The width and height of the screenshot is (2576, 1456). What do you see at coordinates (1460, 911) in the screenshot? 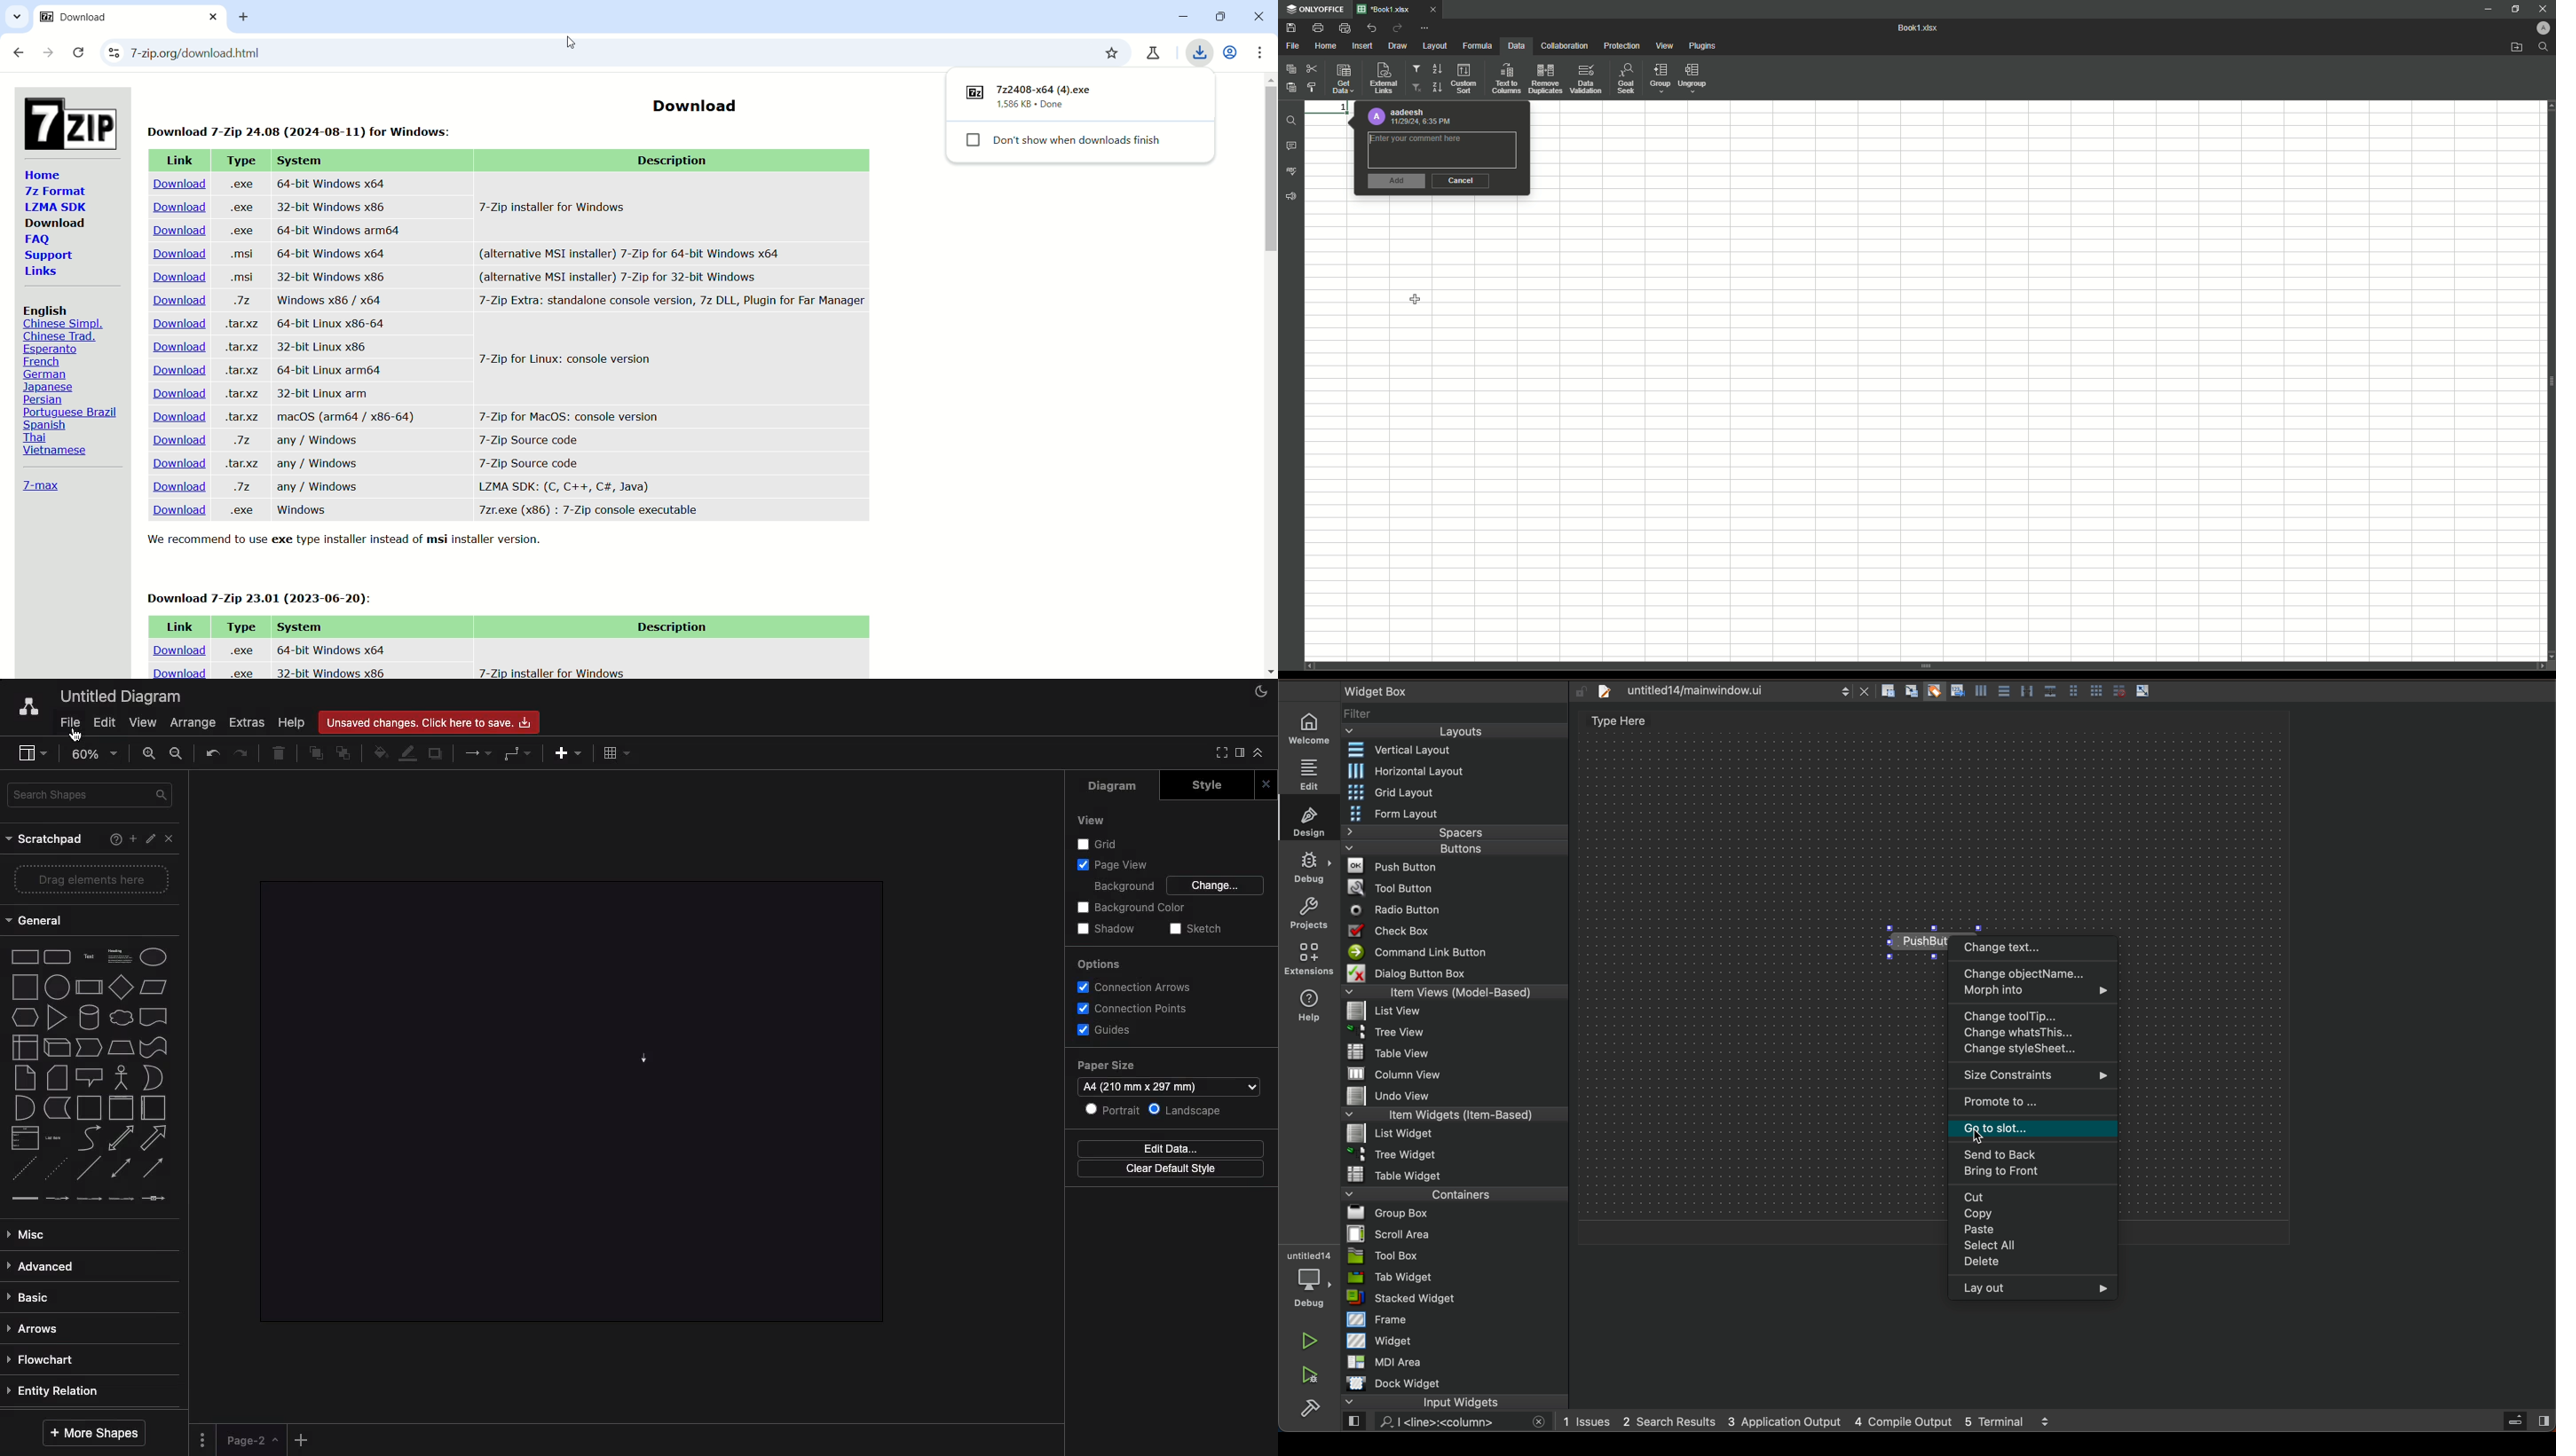
I see `radio button` at bounding box center [1460, 911].